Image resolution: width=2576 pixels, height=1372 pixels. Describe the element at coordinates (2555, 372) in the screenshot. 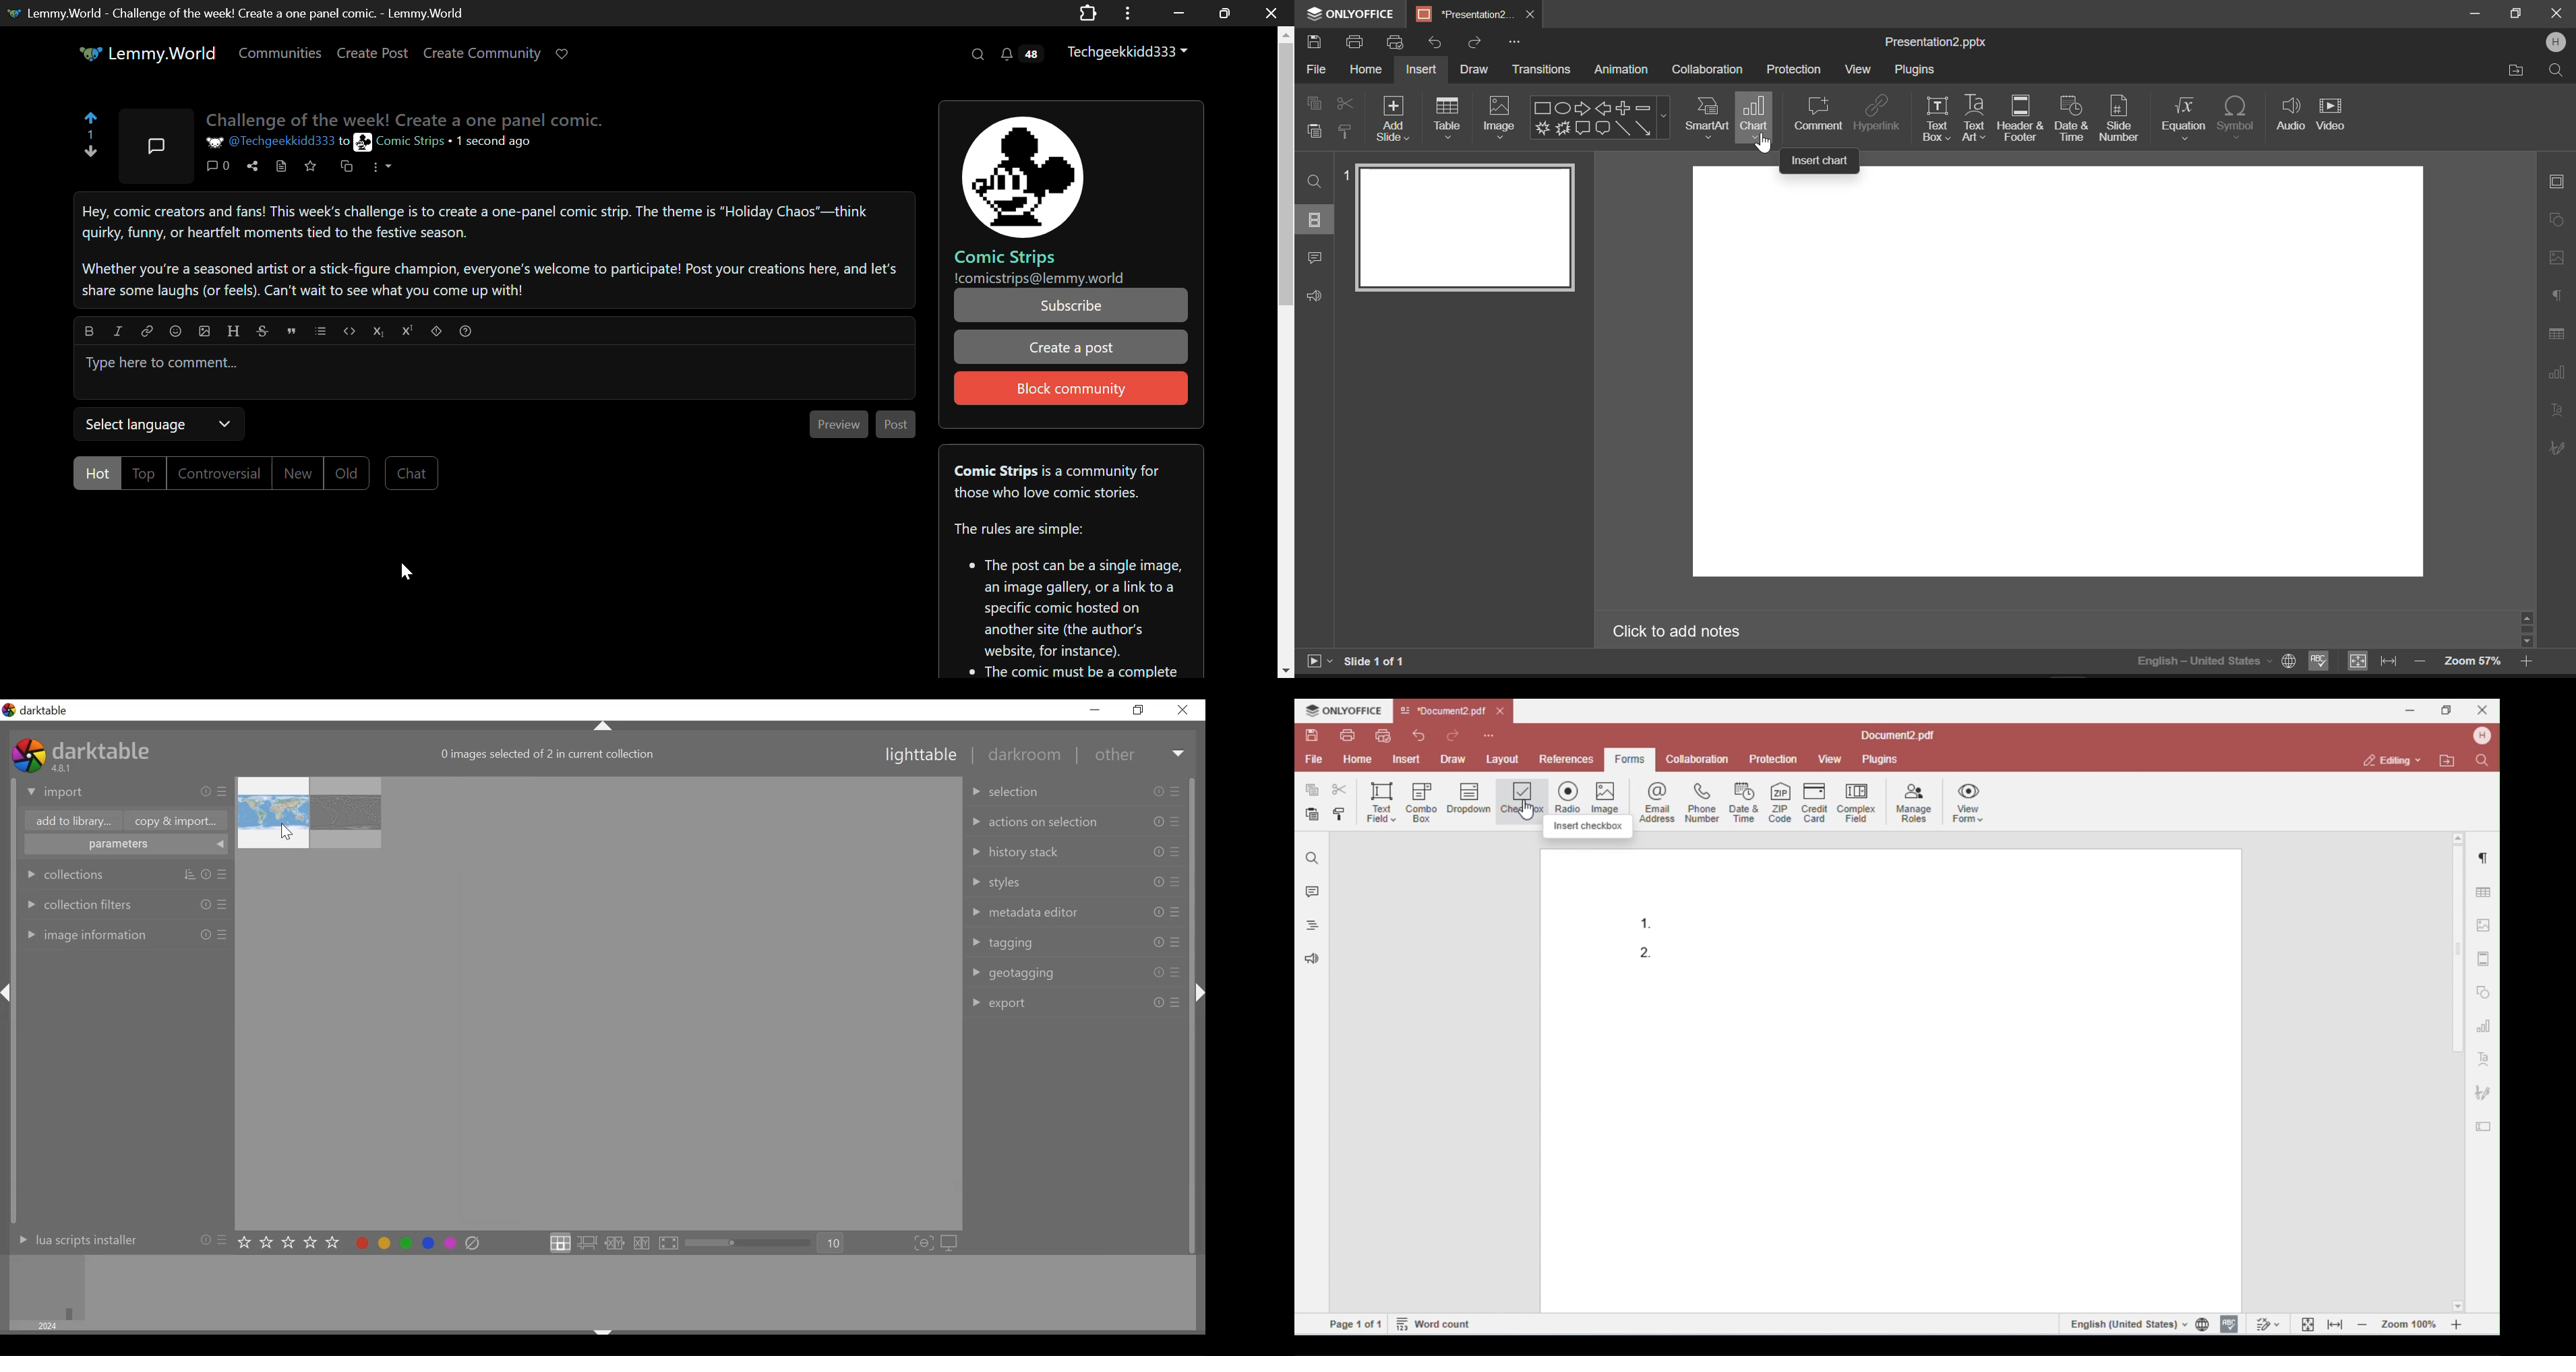

I see `Chart Settings` at that location.